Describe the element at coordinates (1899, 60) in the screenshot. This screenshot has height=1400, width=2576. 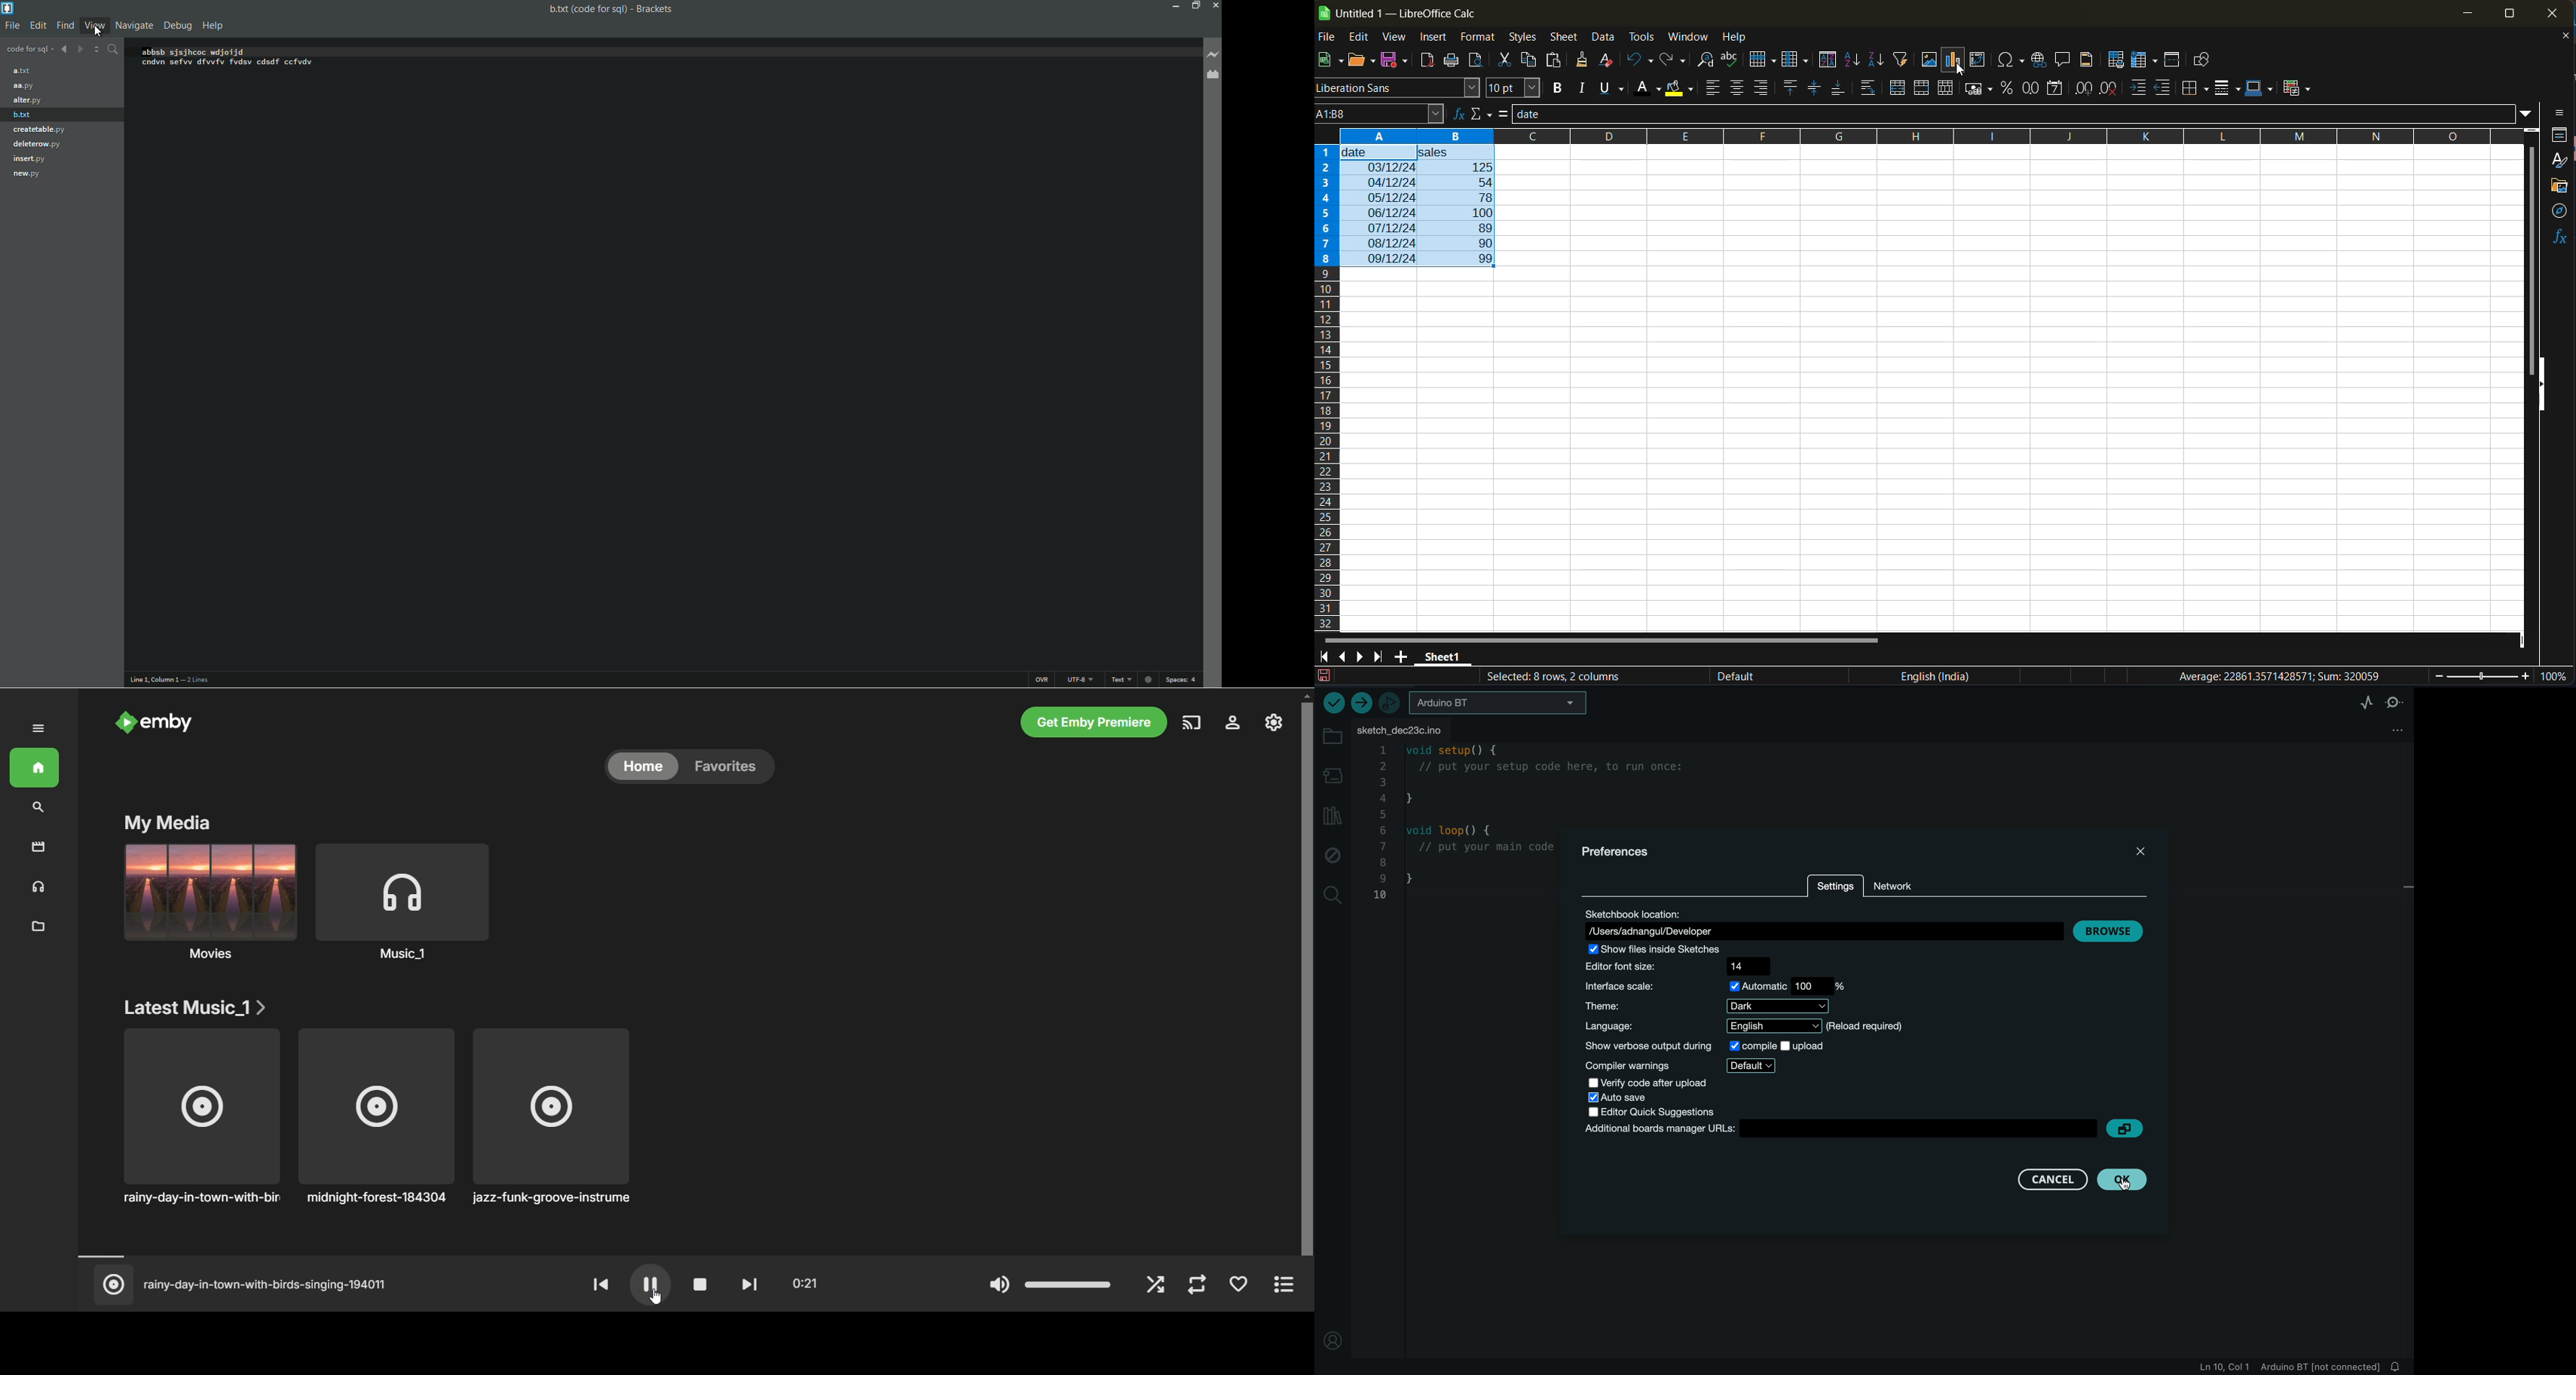
I see `autofilter` at that location.